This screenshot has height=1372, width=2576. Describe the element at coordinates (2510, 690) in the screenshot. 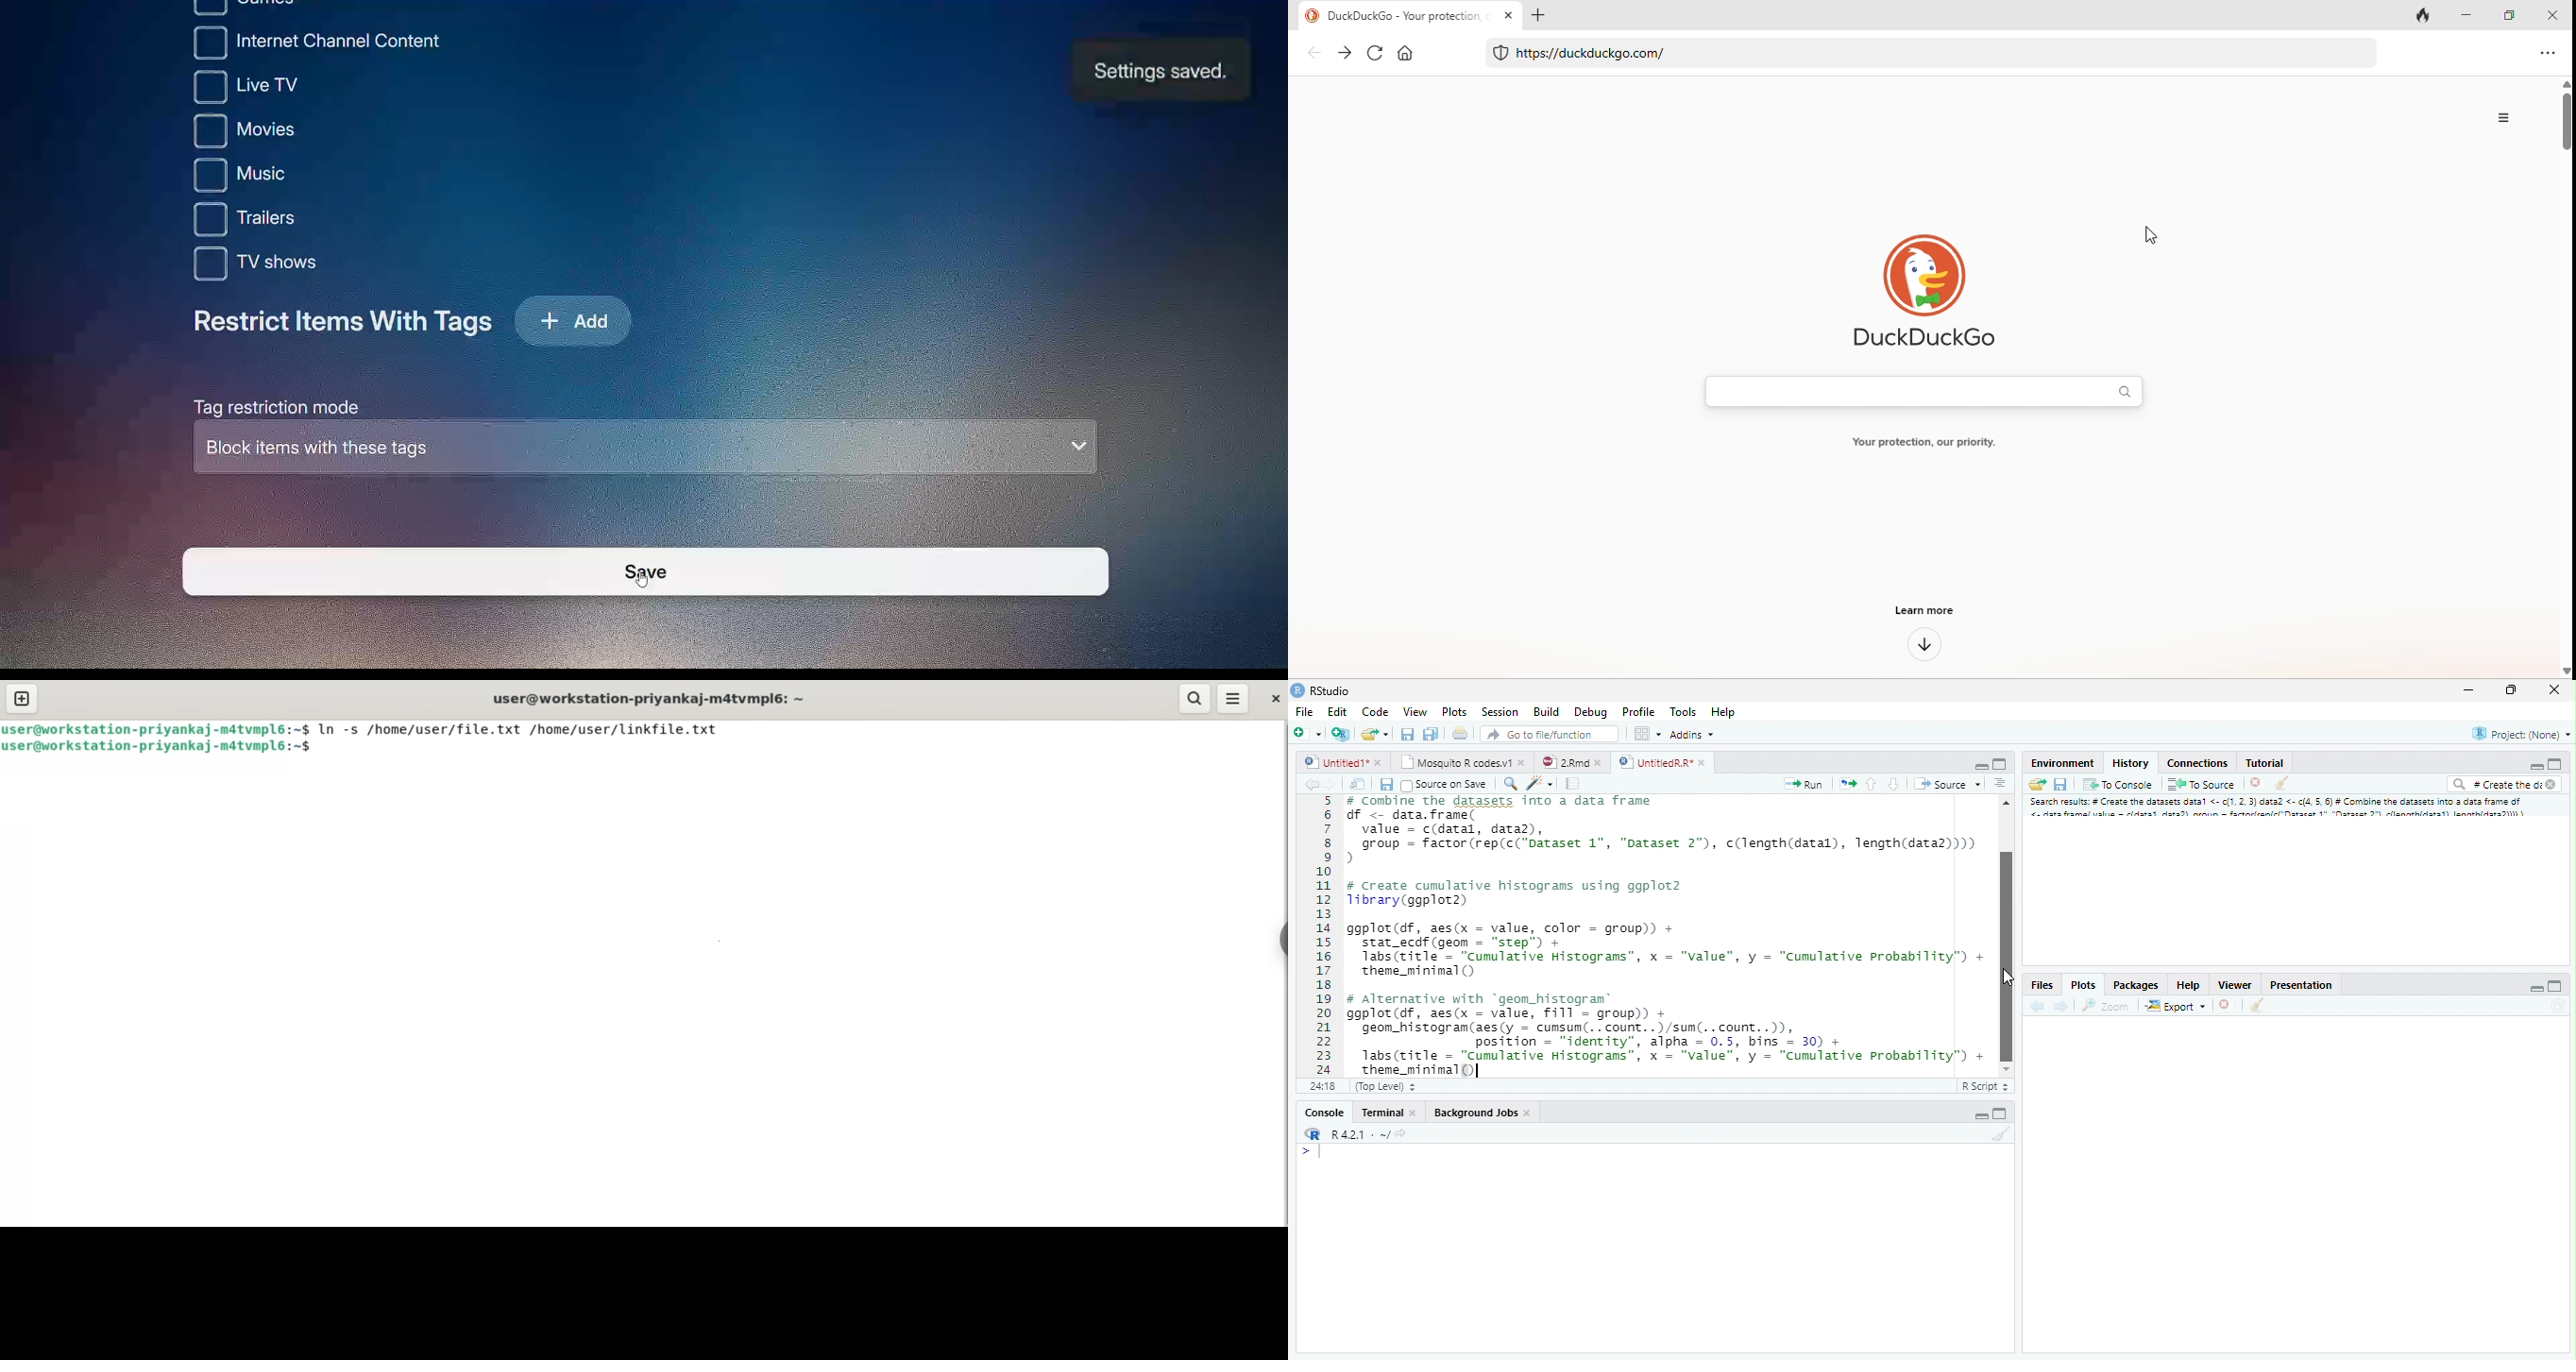

I see `Maximize` at that location.